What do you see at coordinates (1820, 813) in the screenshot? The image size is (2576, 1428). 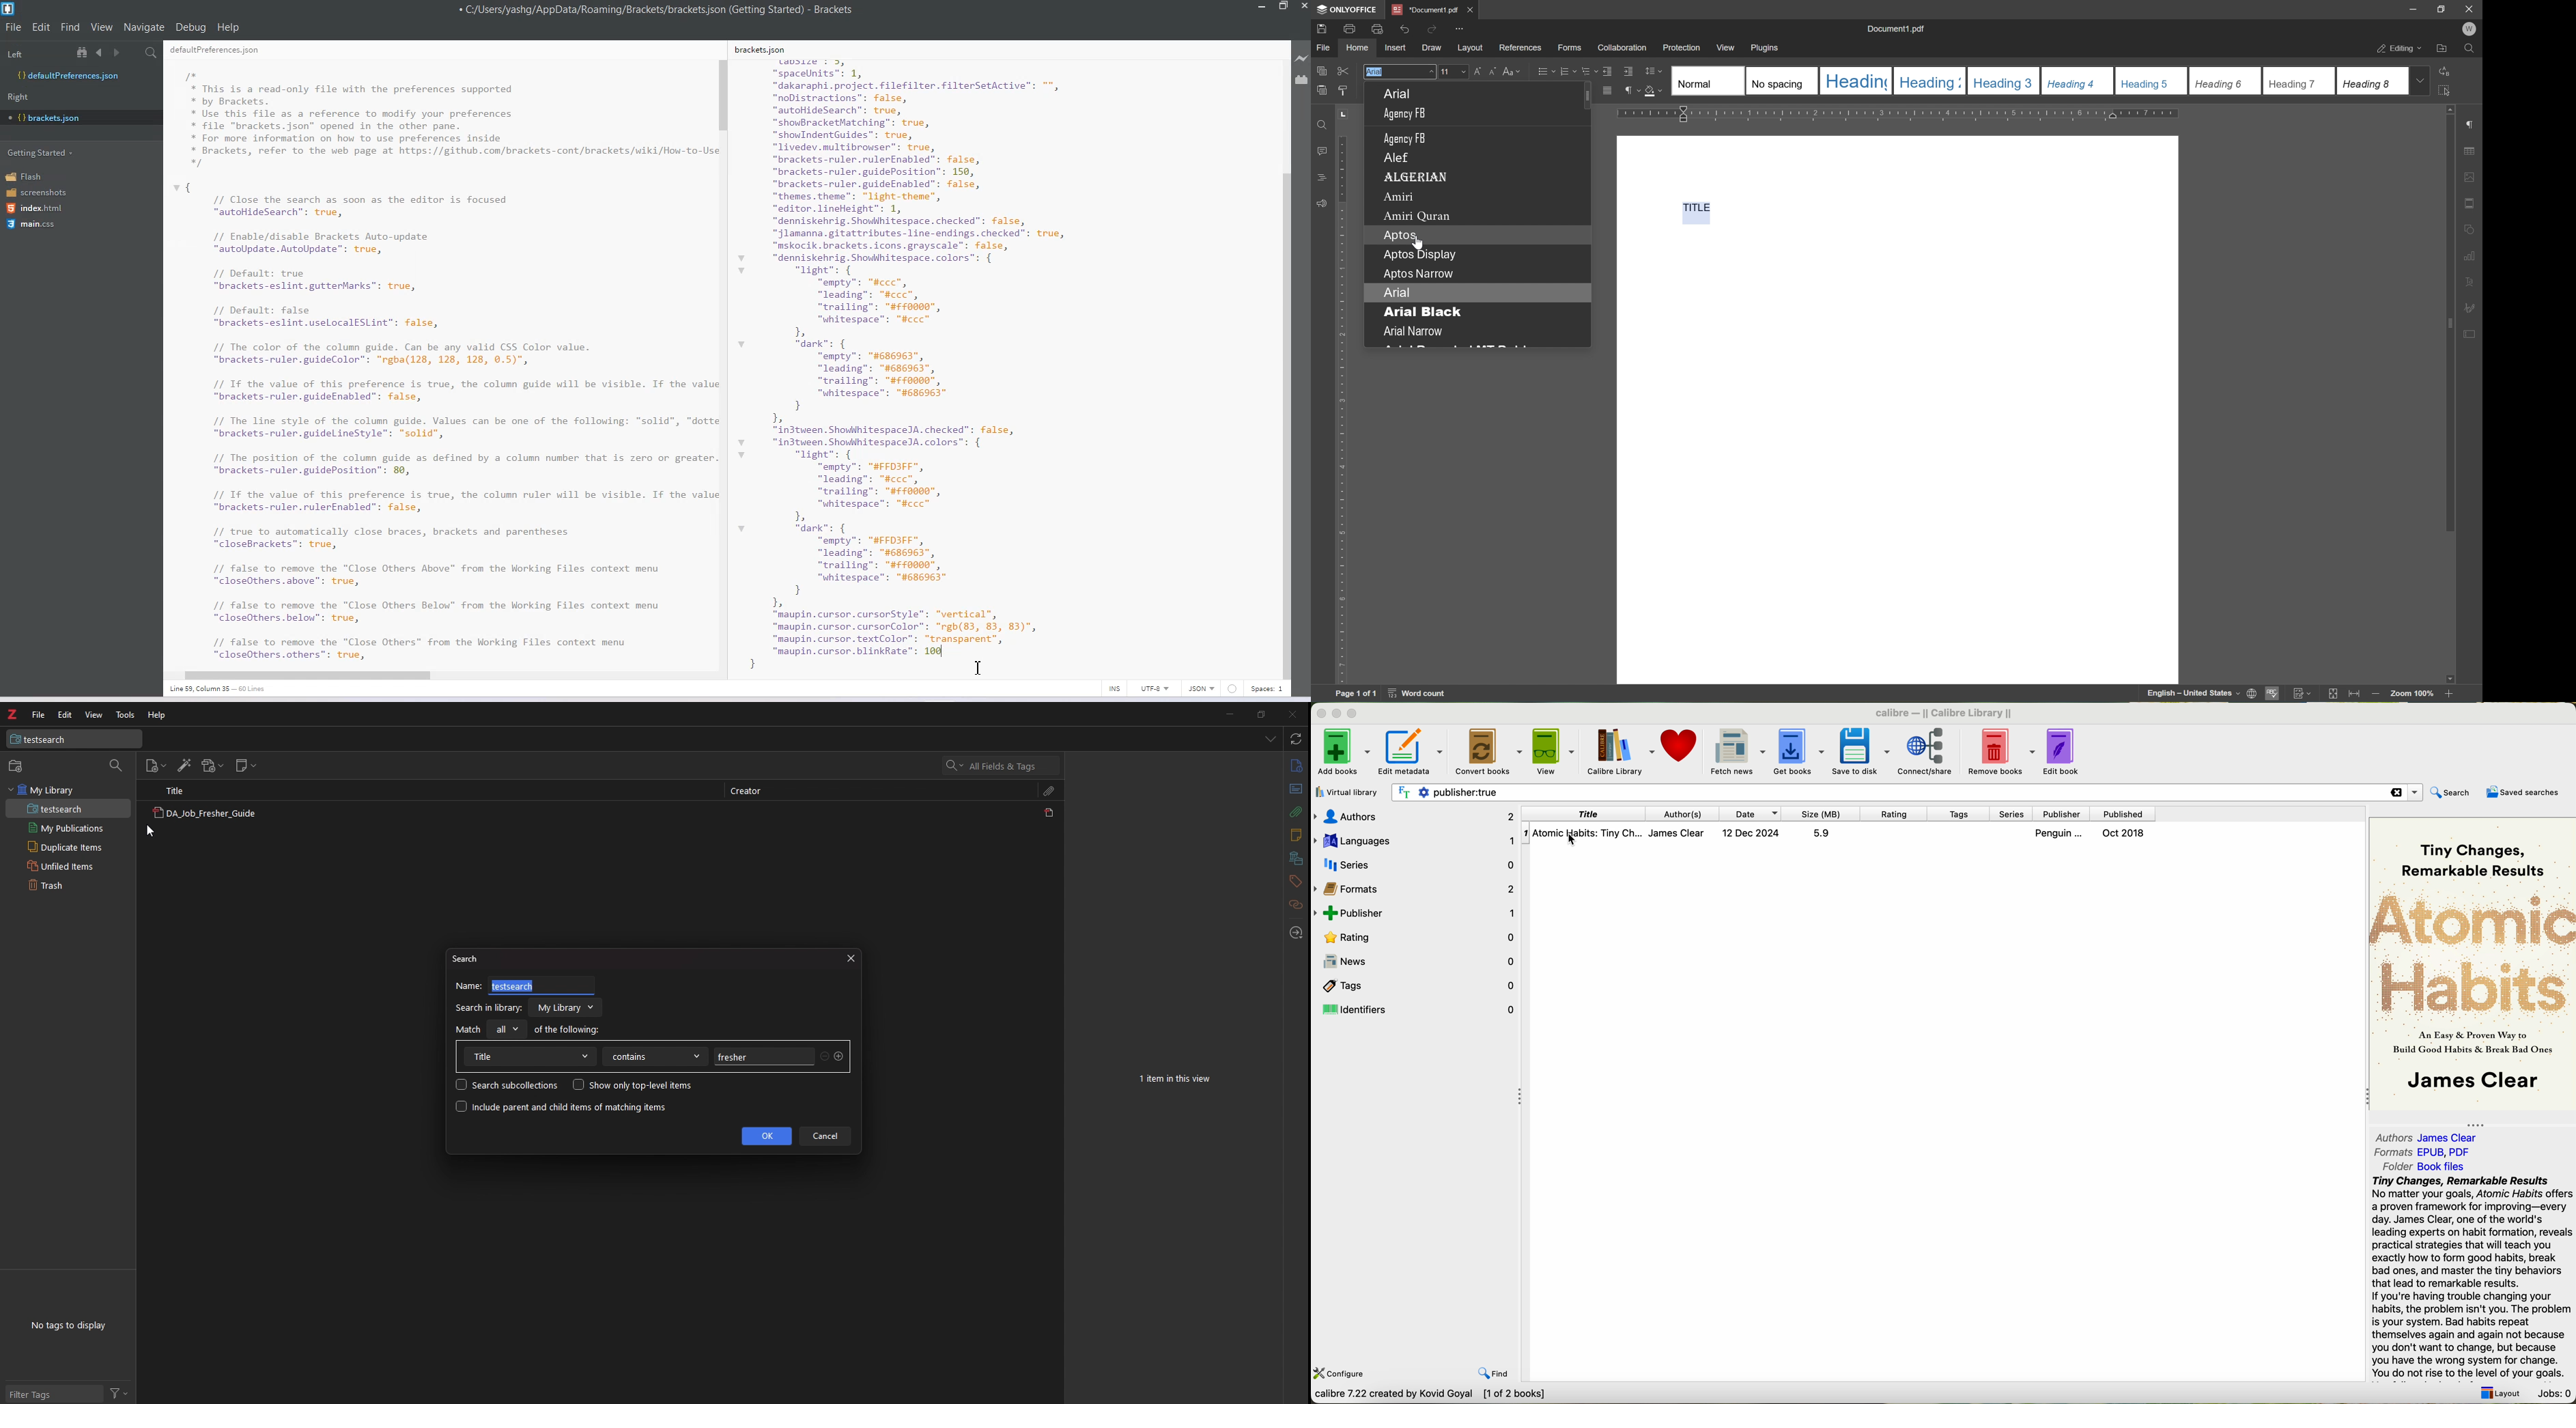 I see `size` at bounding box center [1820, 813].